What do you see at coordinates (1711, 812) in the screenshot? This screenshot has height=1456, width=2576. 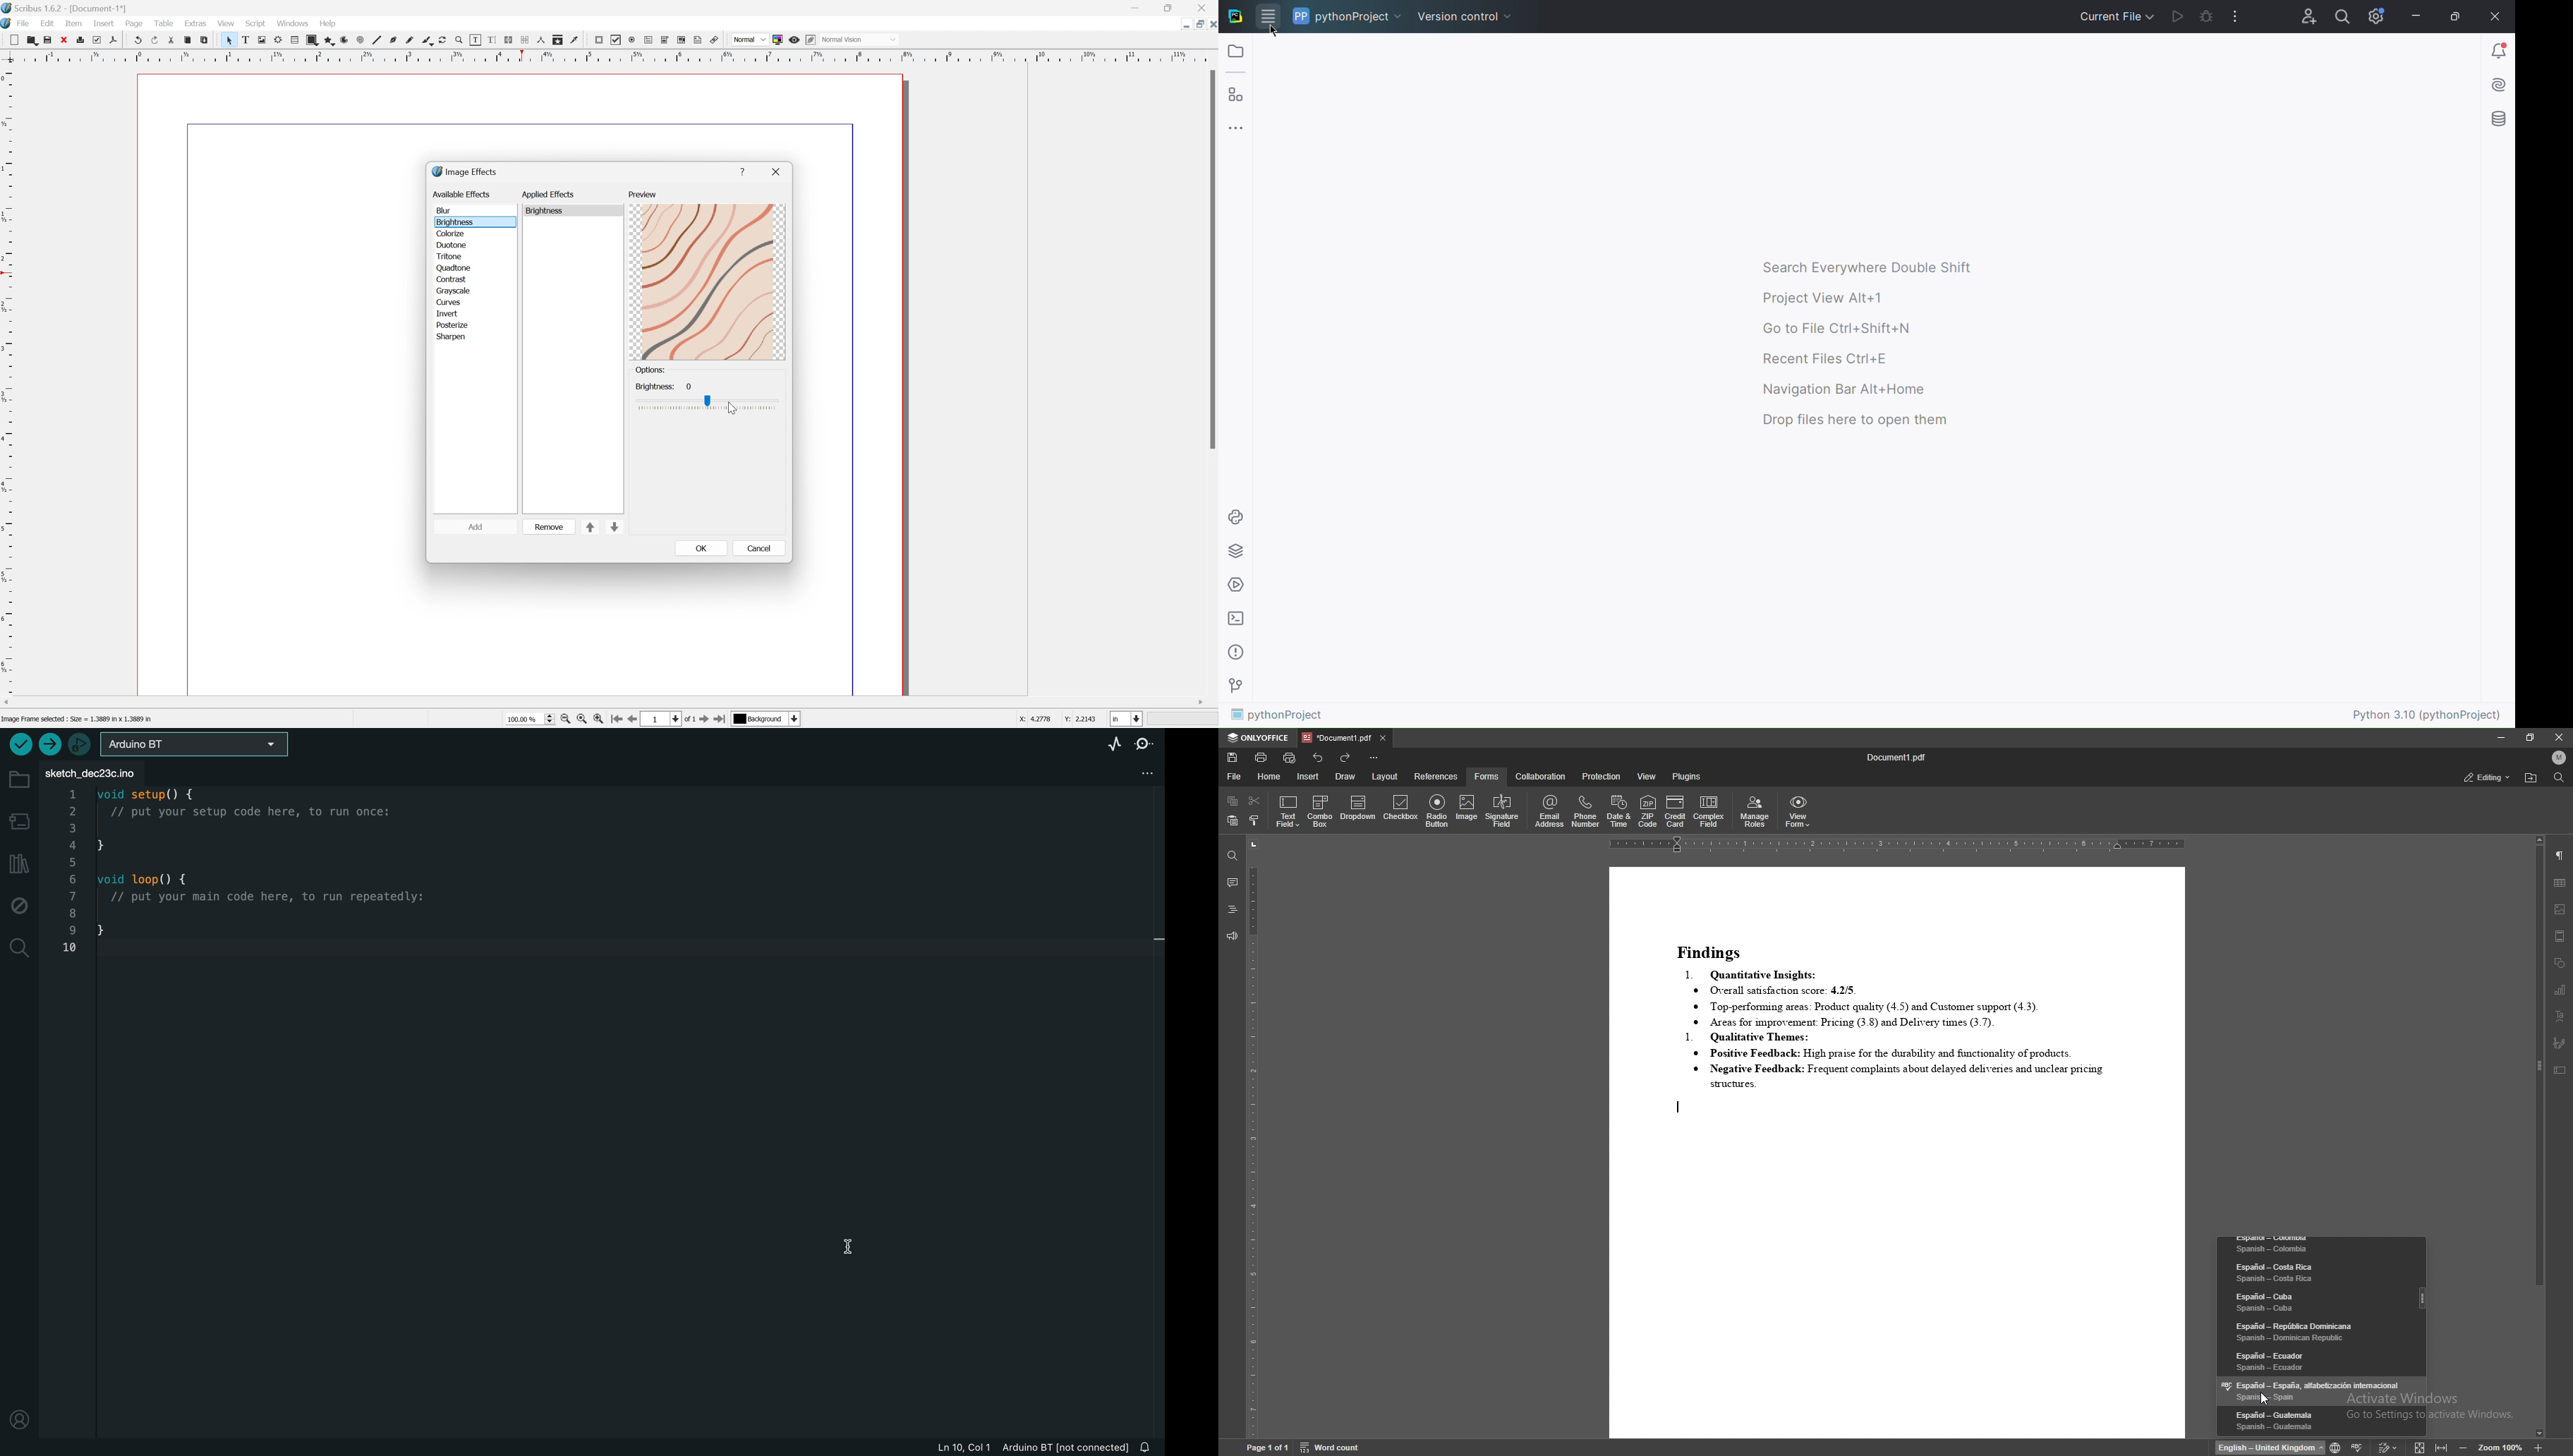 I see `complex field` at bounding box center [1711, 812].